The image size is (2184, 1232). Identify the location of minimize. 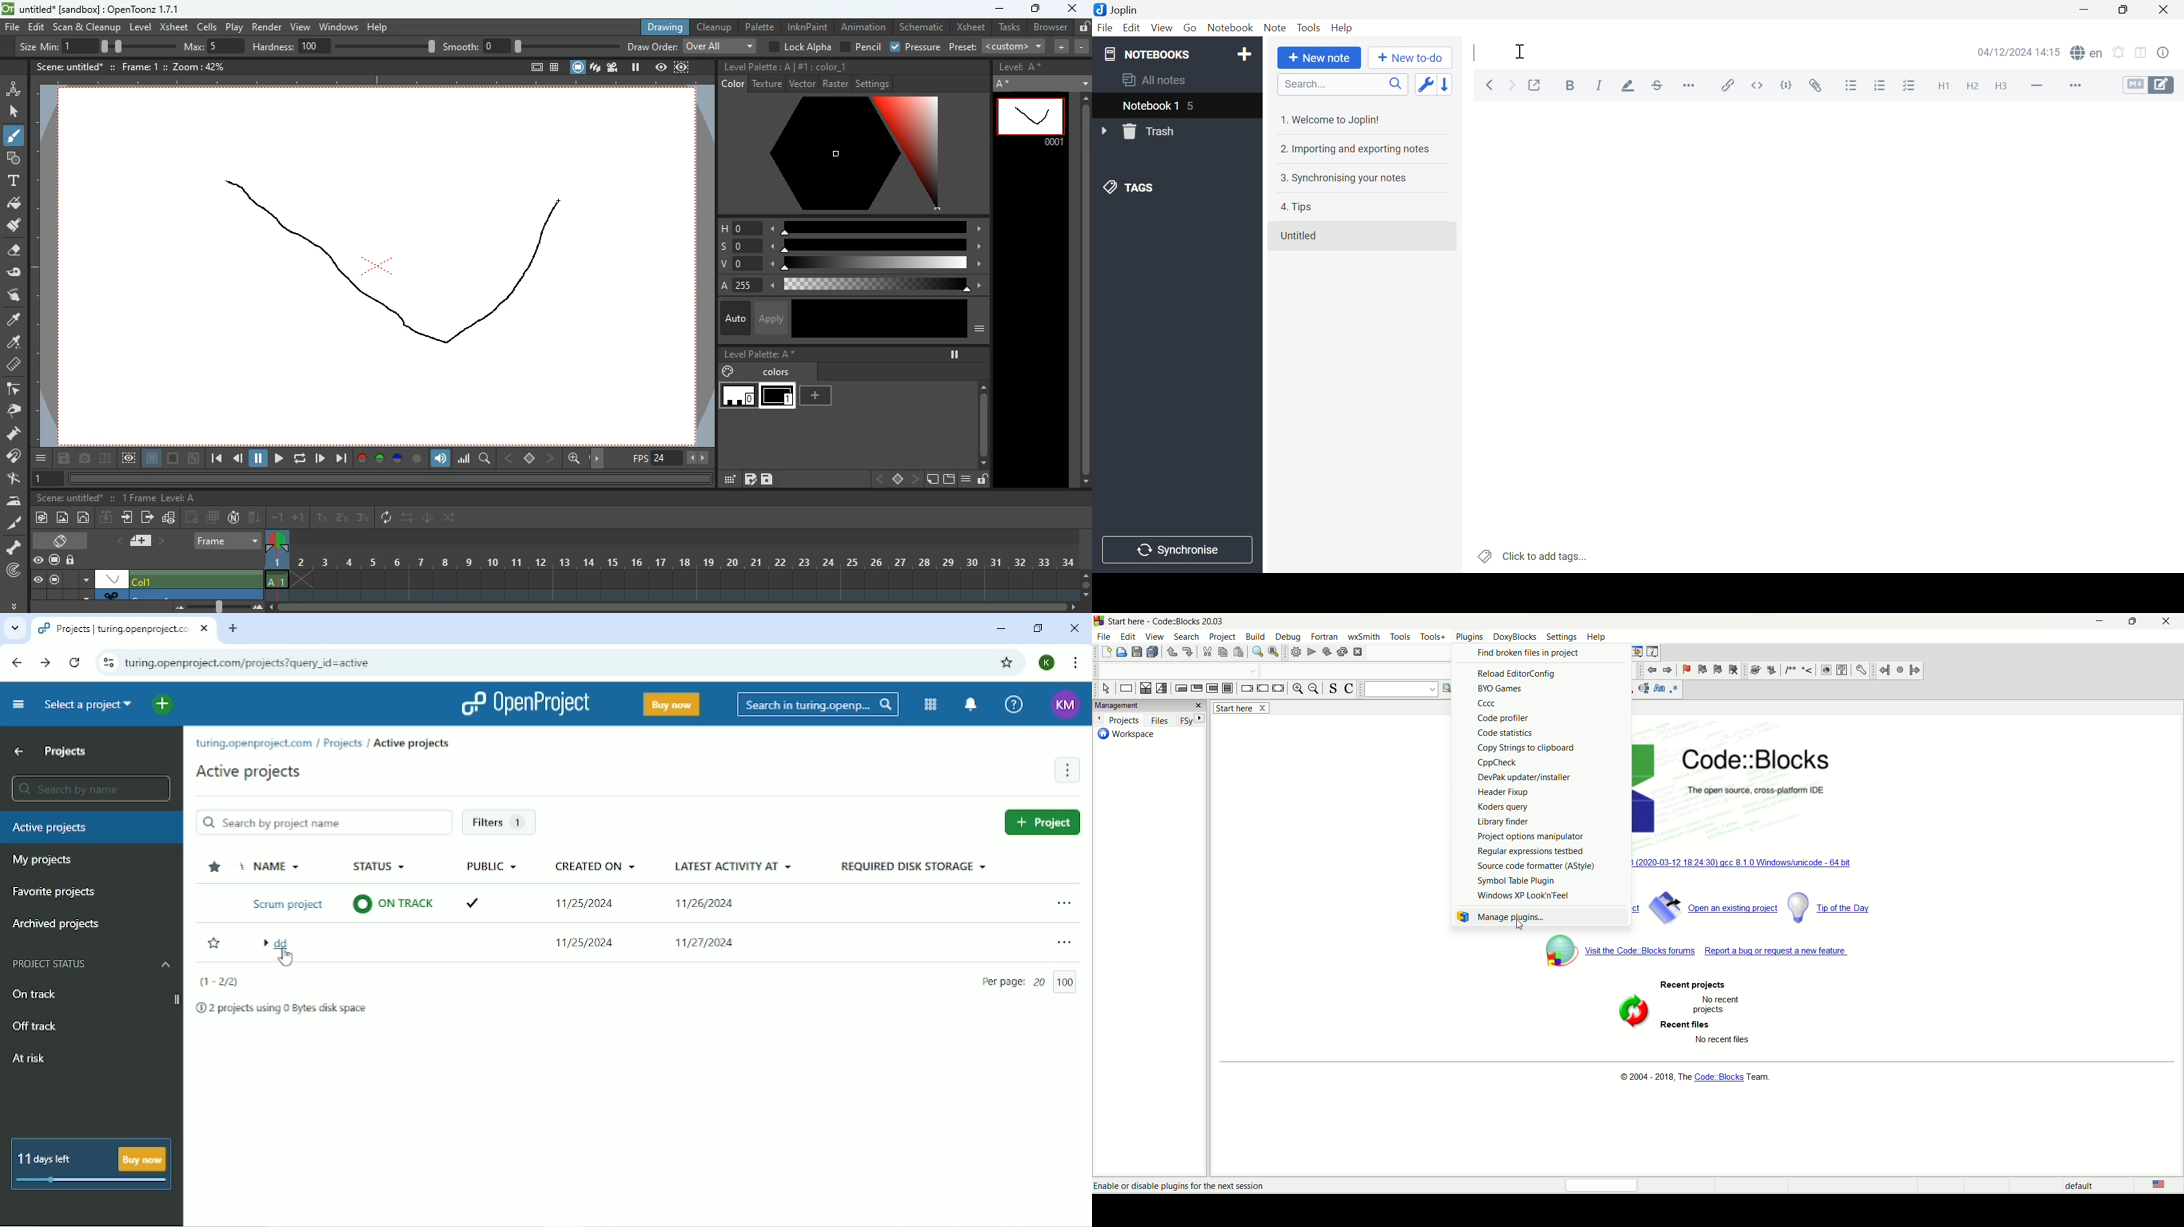
(2098, 623).